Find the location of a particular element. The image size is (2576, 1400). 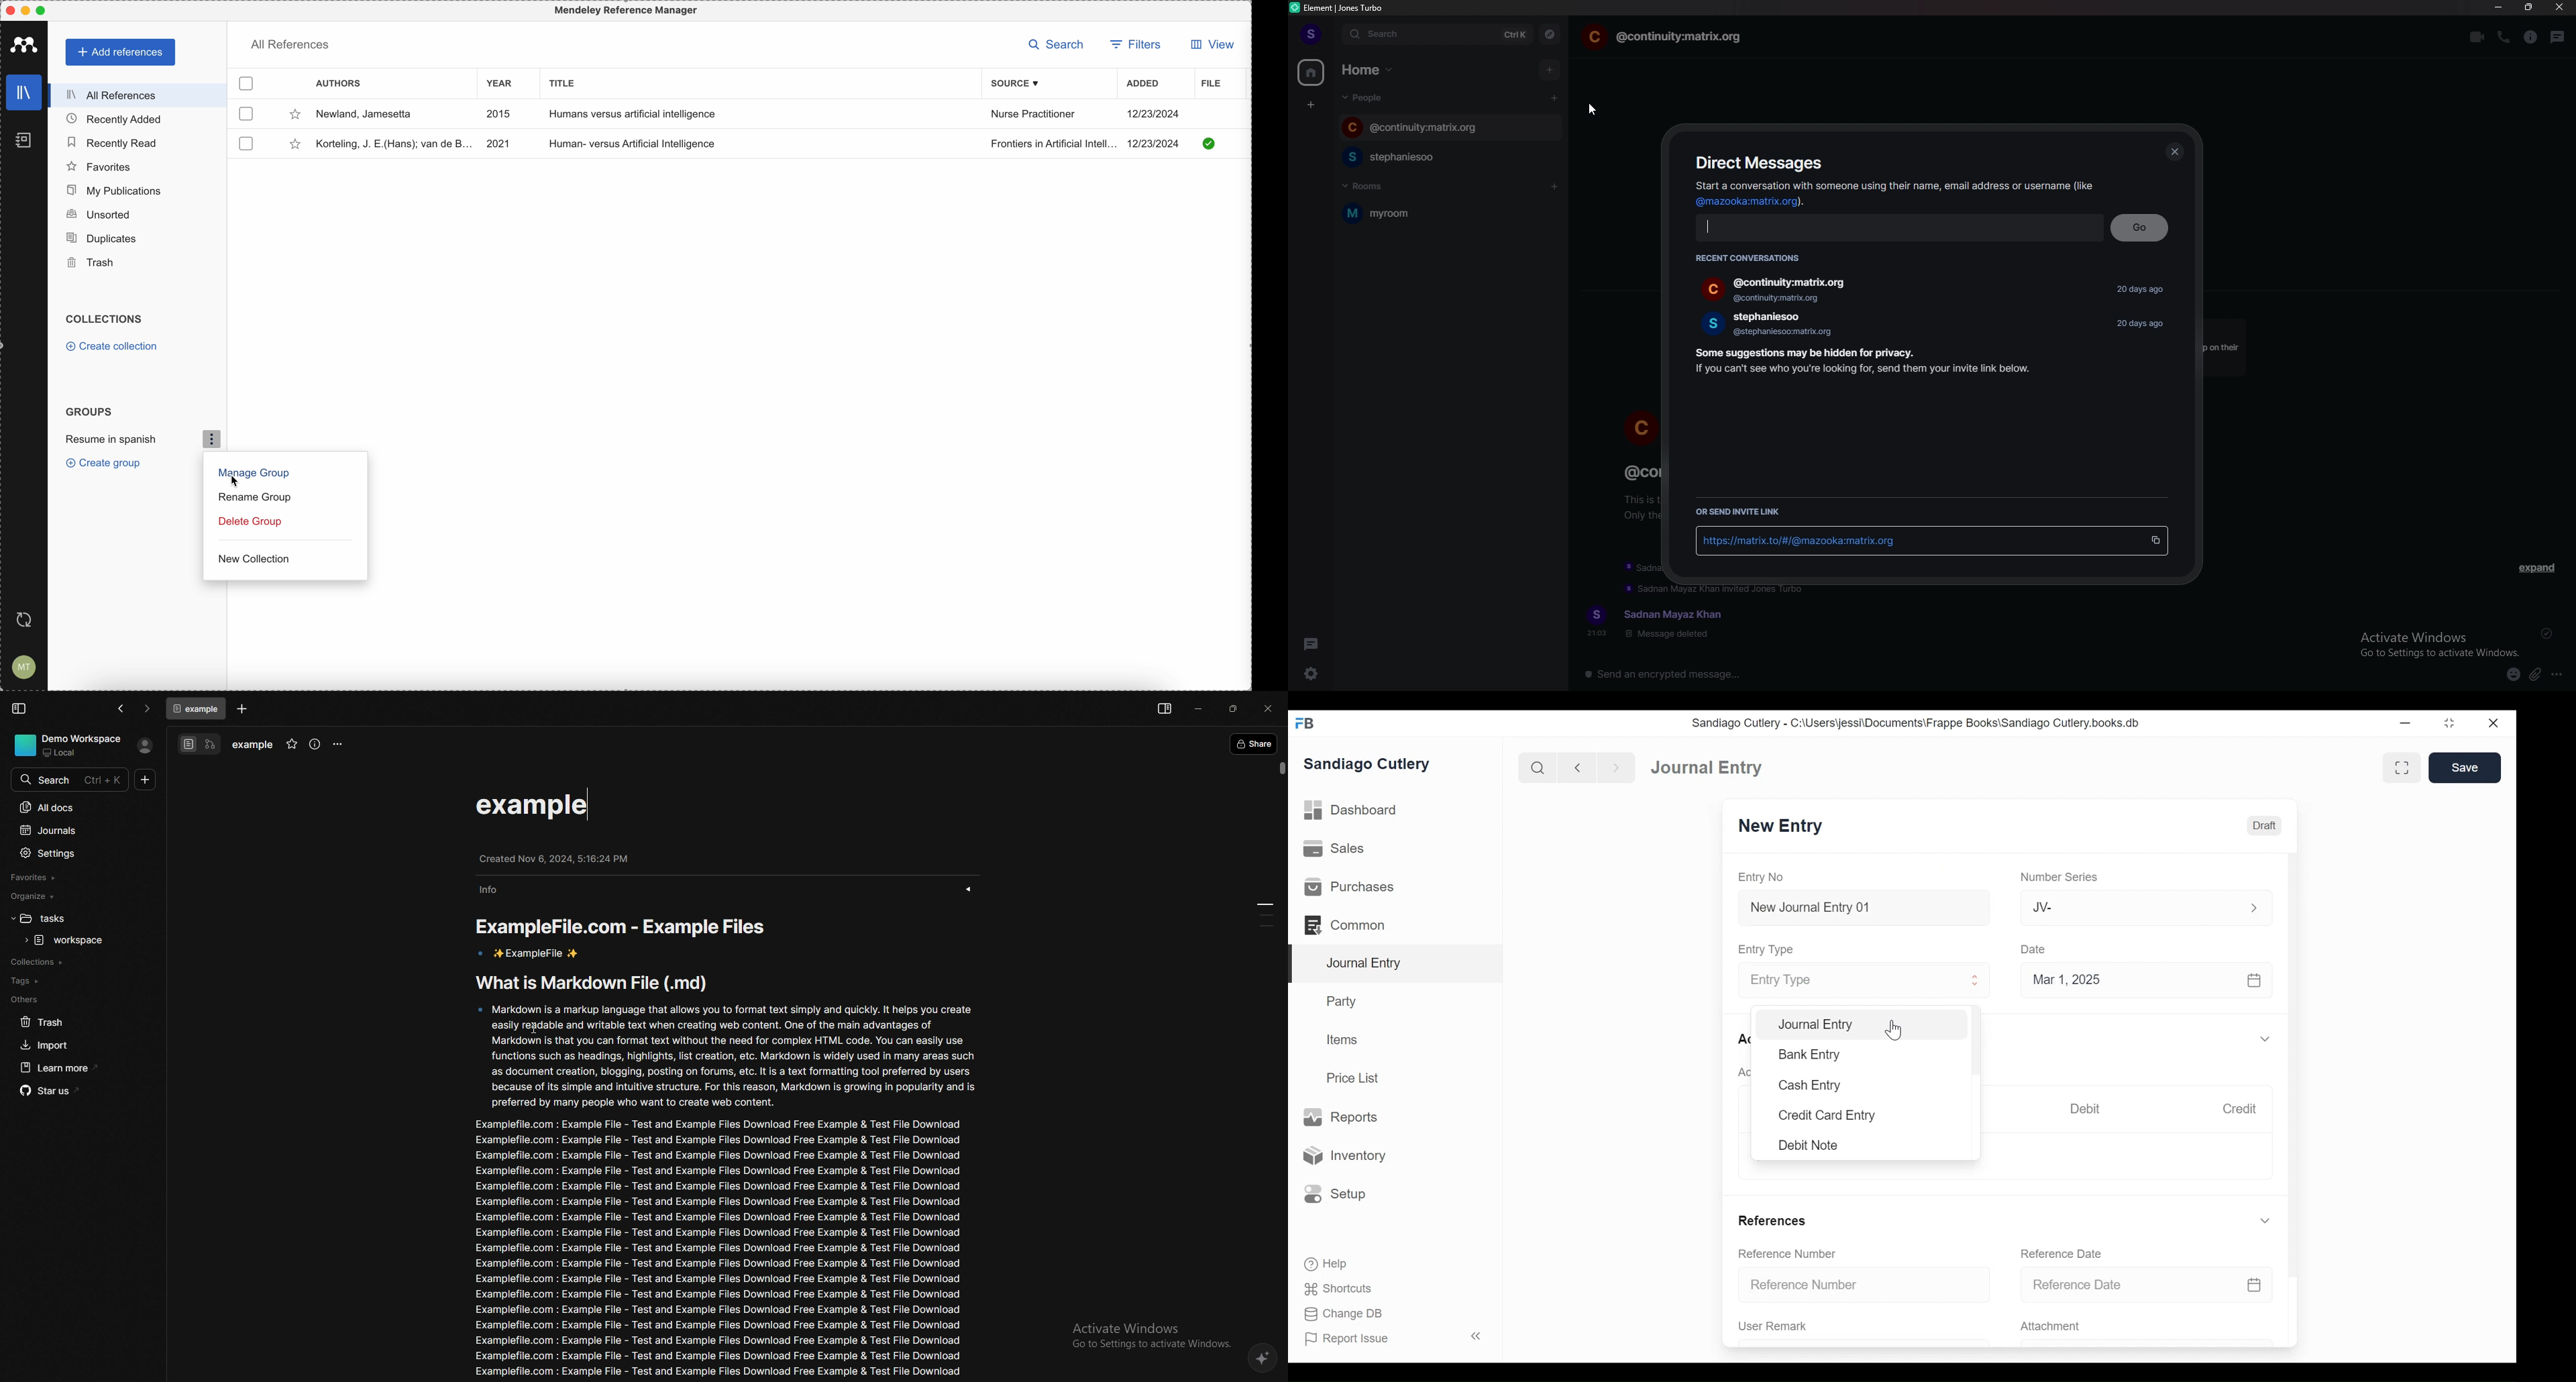

search is located at coordinates (1057, 44).